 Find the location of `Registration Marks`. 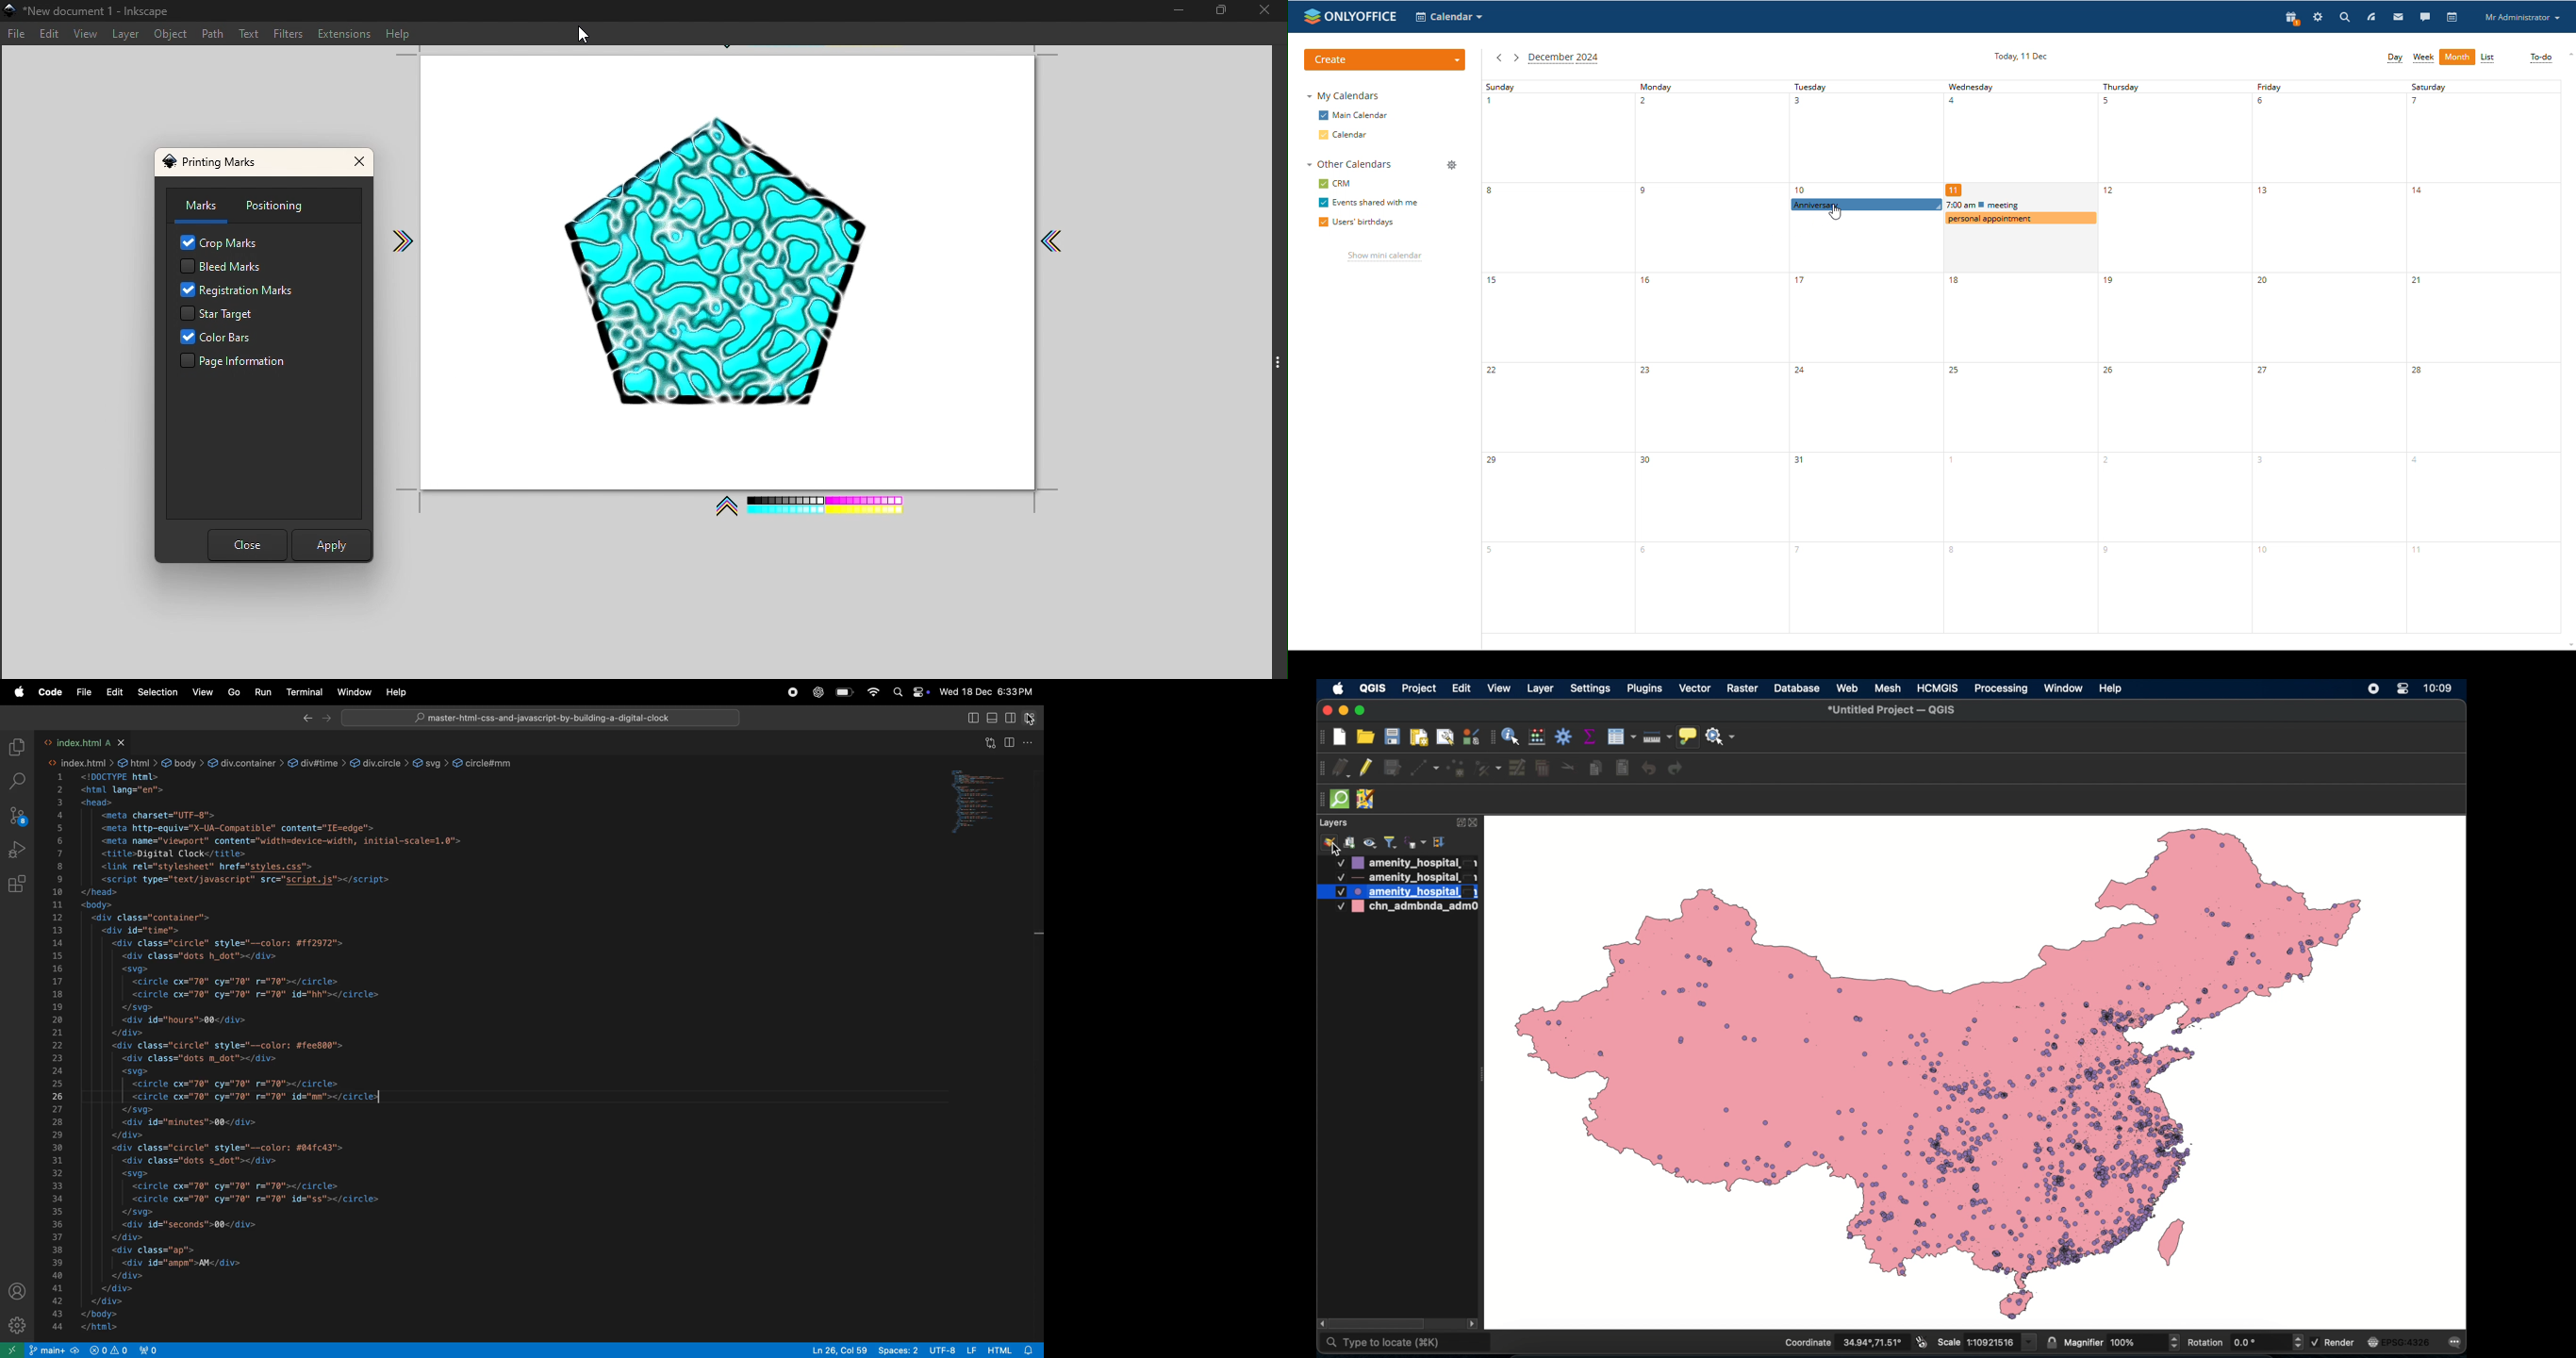

Registration Marks is located at coordinates (239, 291).